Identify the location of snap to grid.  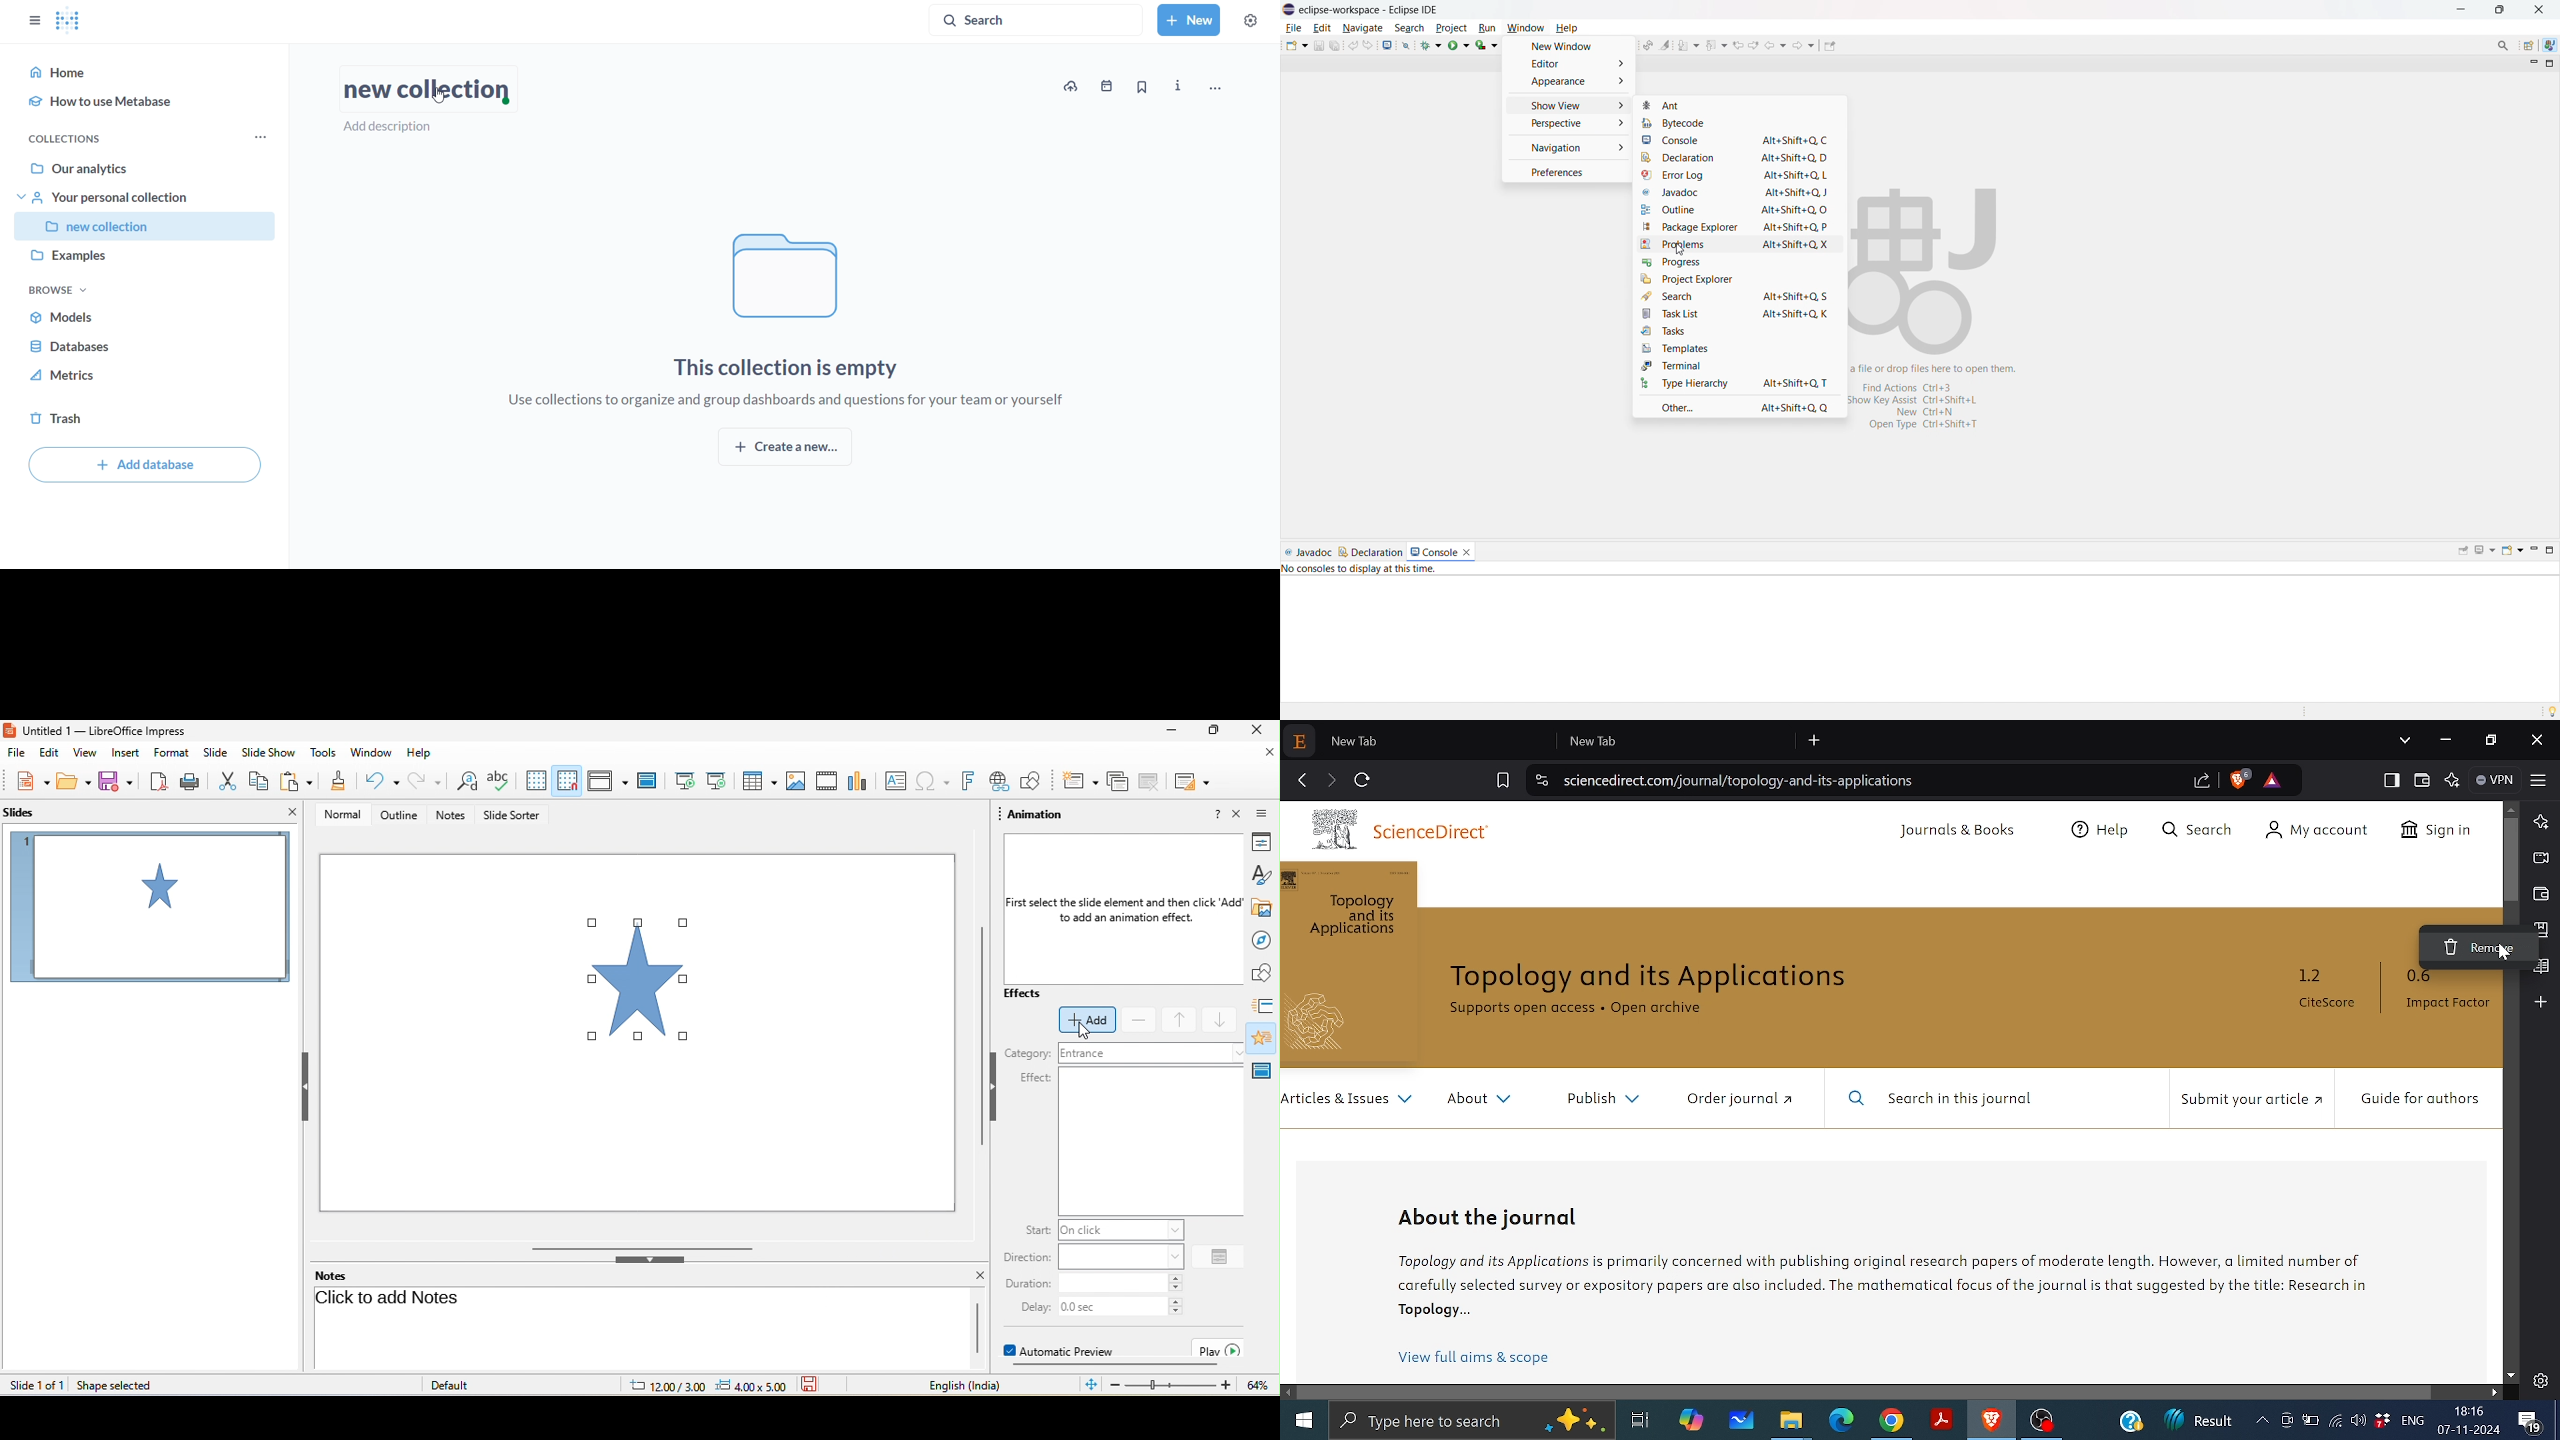
(567, 778).